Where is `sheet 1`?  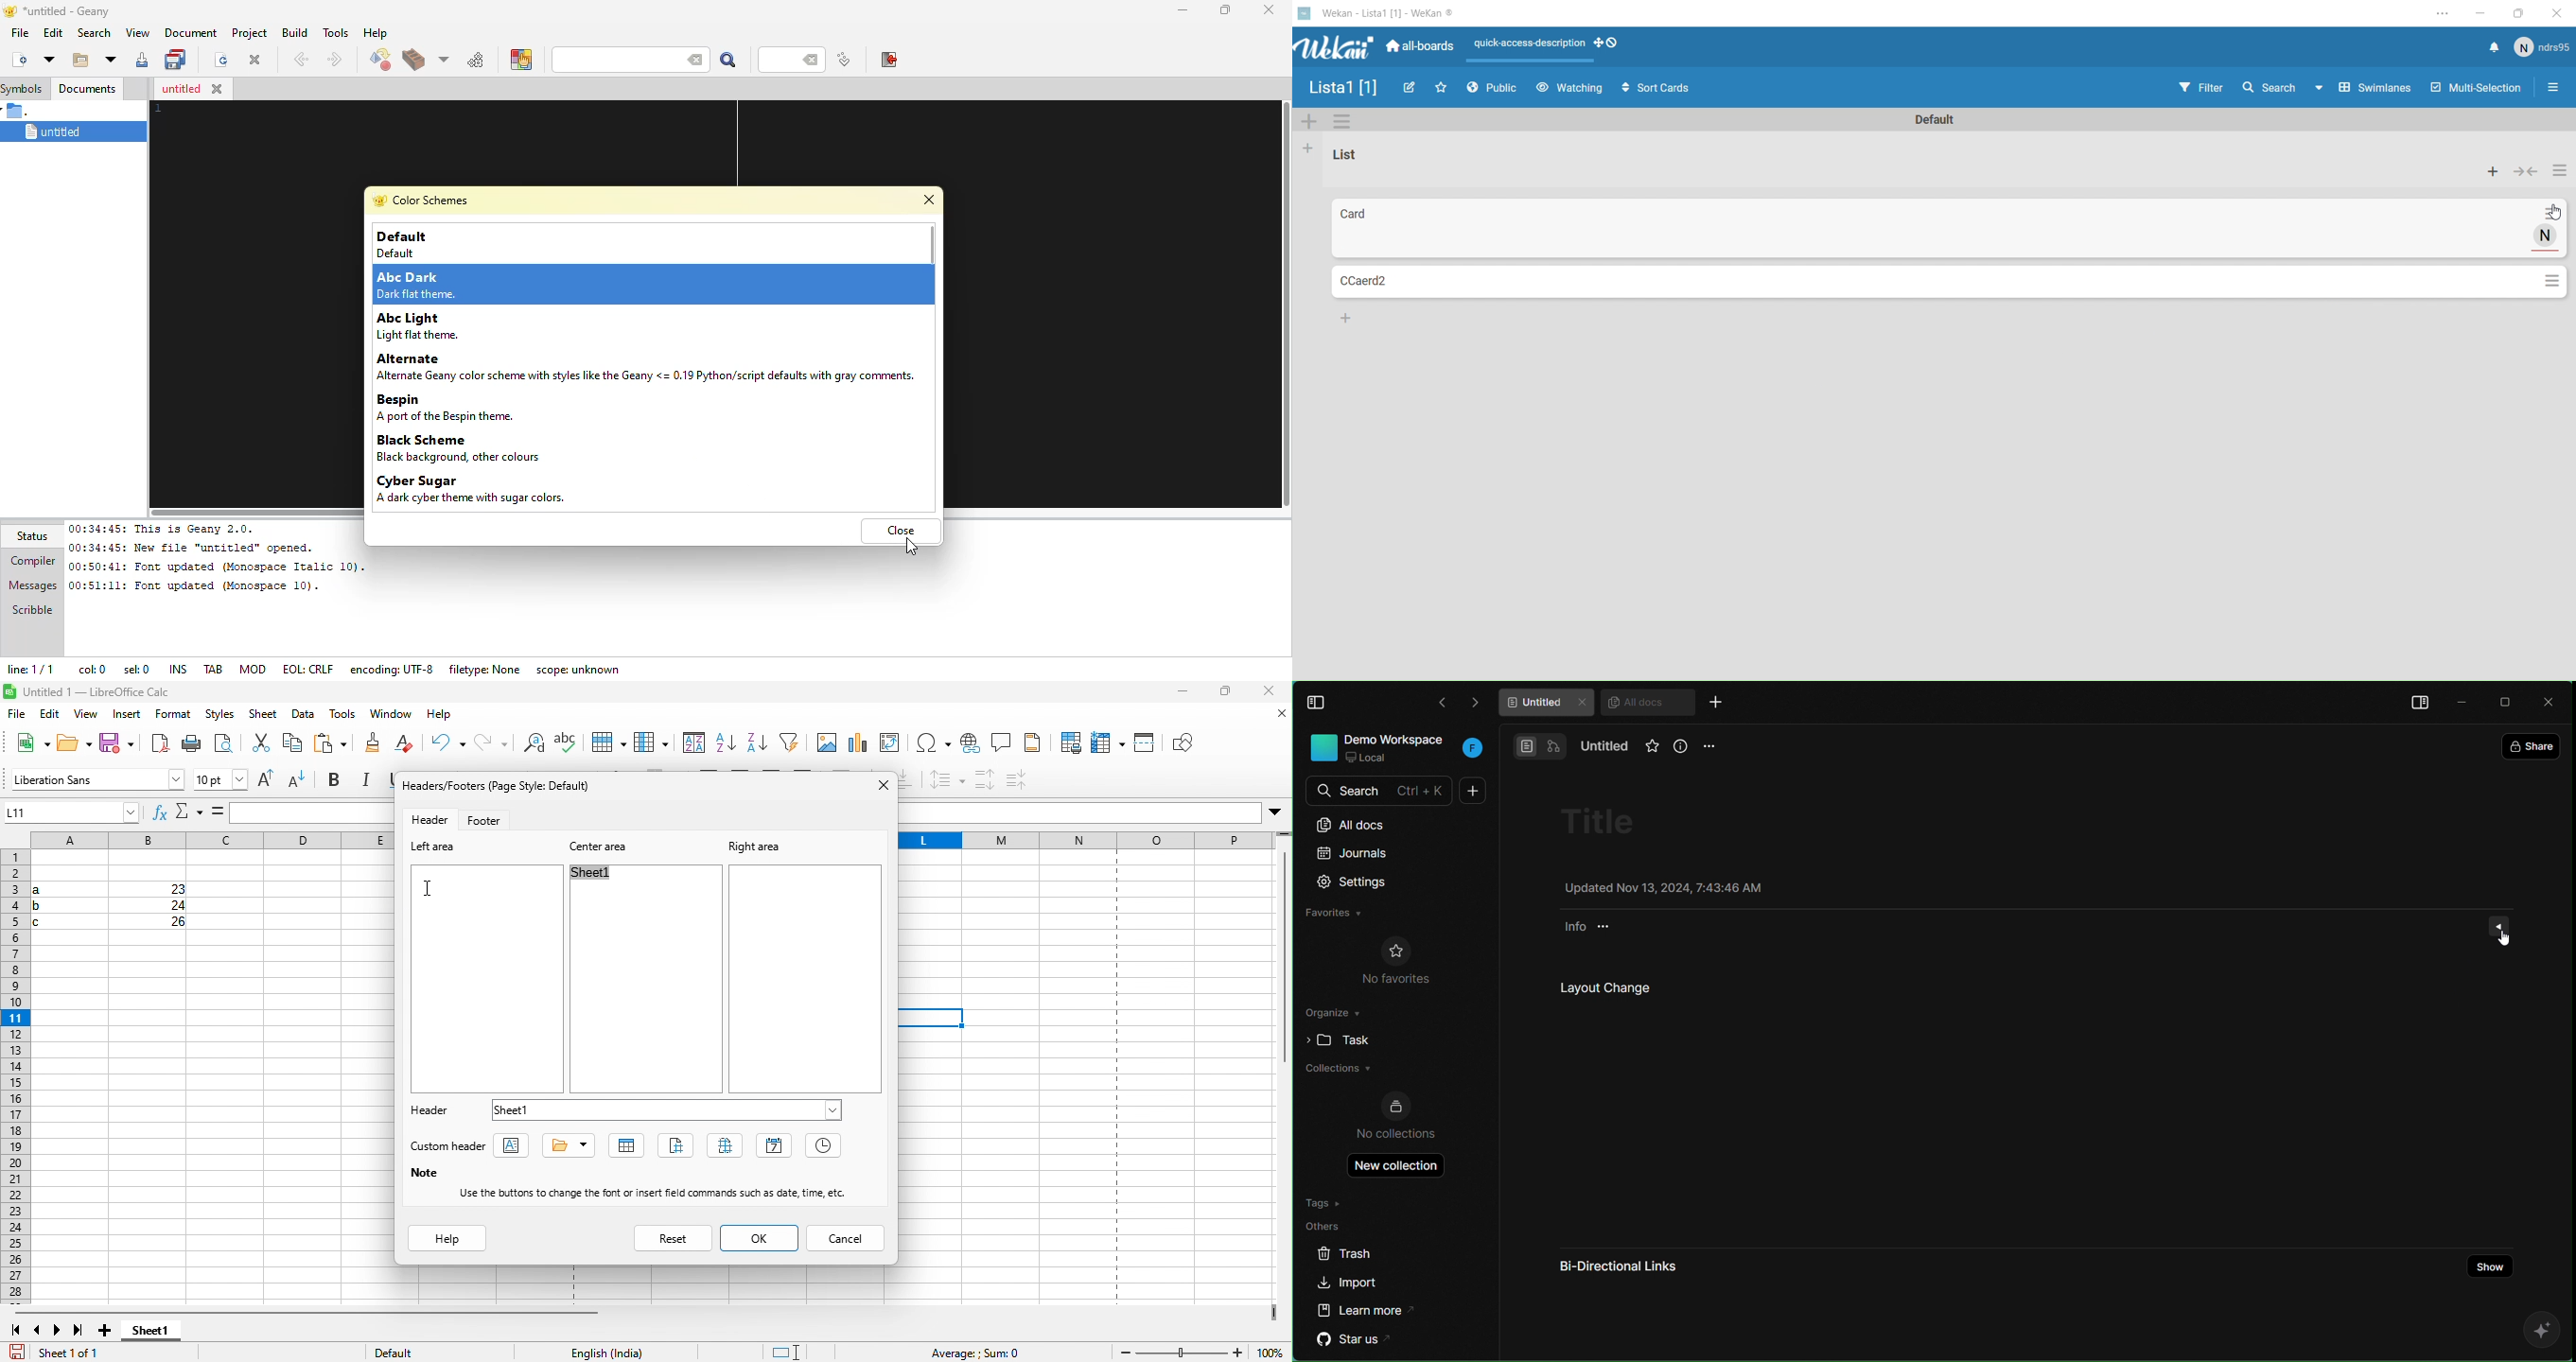 sheet 1 is located at coordinates (158, 1334).